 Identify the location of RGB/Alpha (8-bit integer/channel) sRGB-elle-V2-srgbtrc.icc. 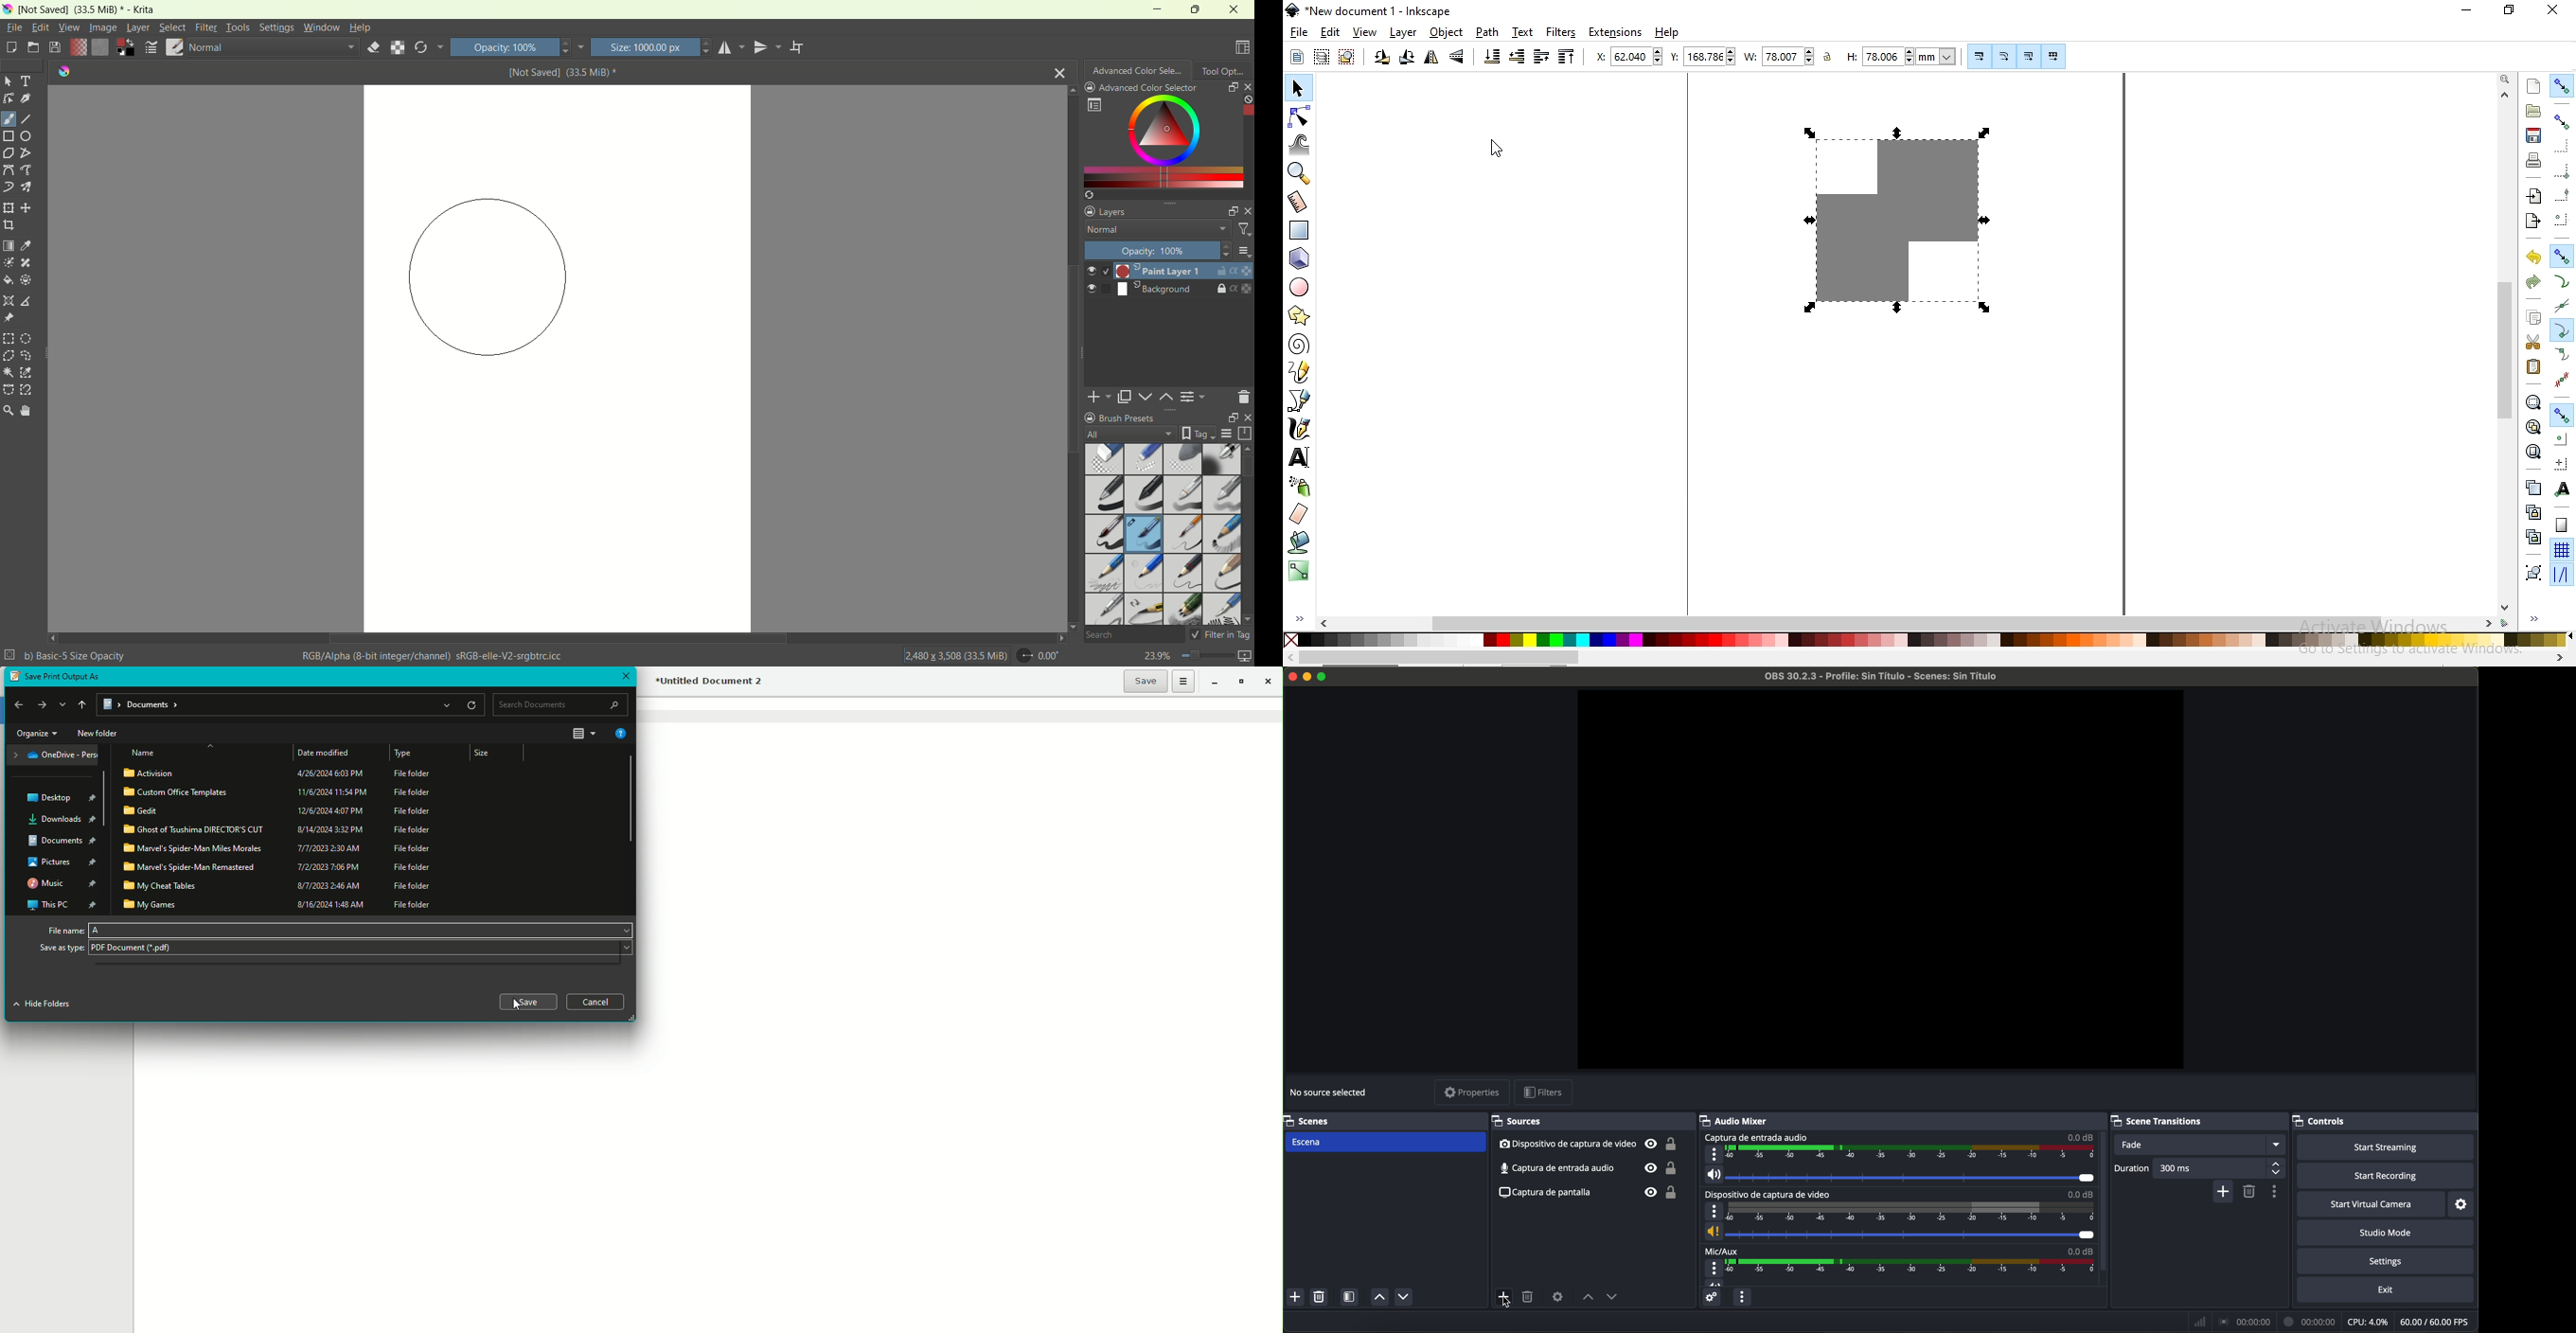
(435, 656).